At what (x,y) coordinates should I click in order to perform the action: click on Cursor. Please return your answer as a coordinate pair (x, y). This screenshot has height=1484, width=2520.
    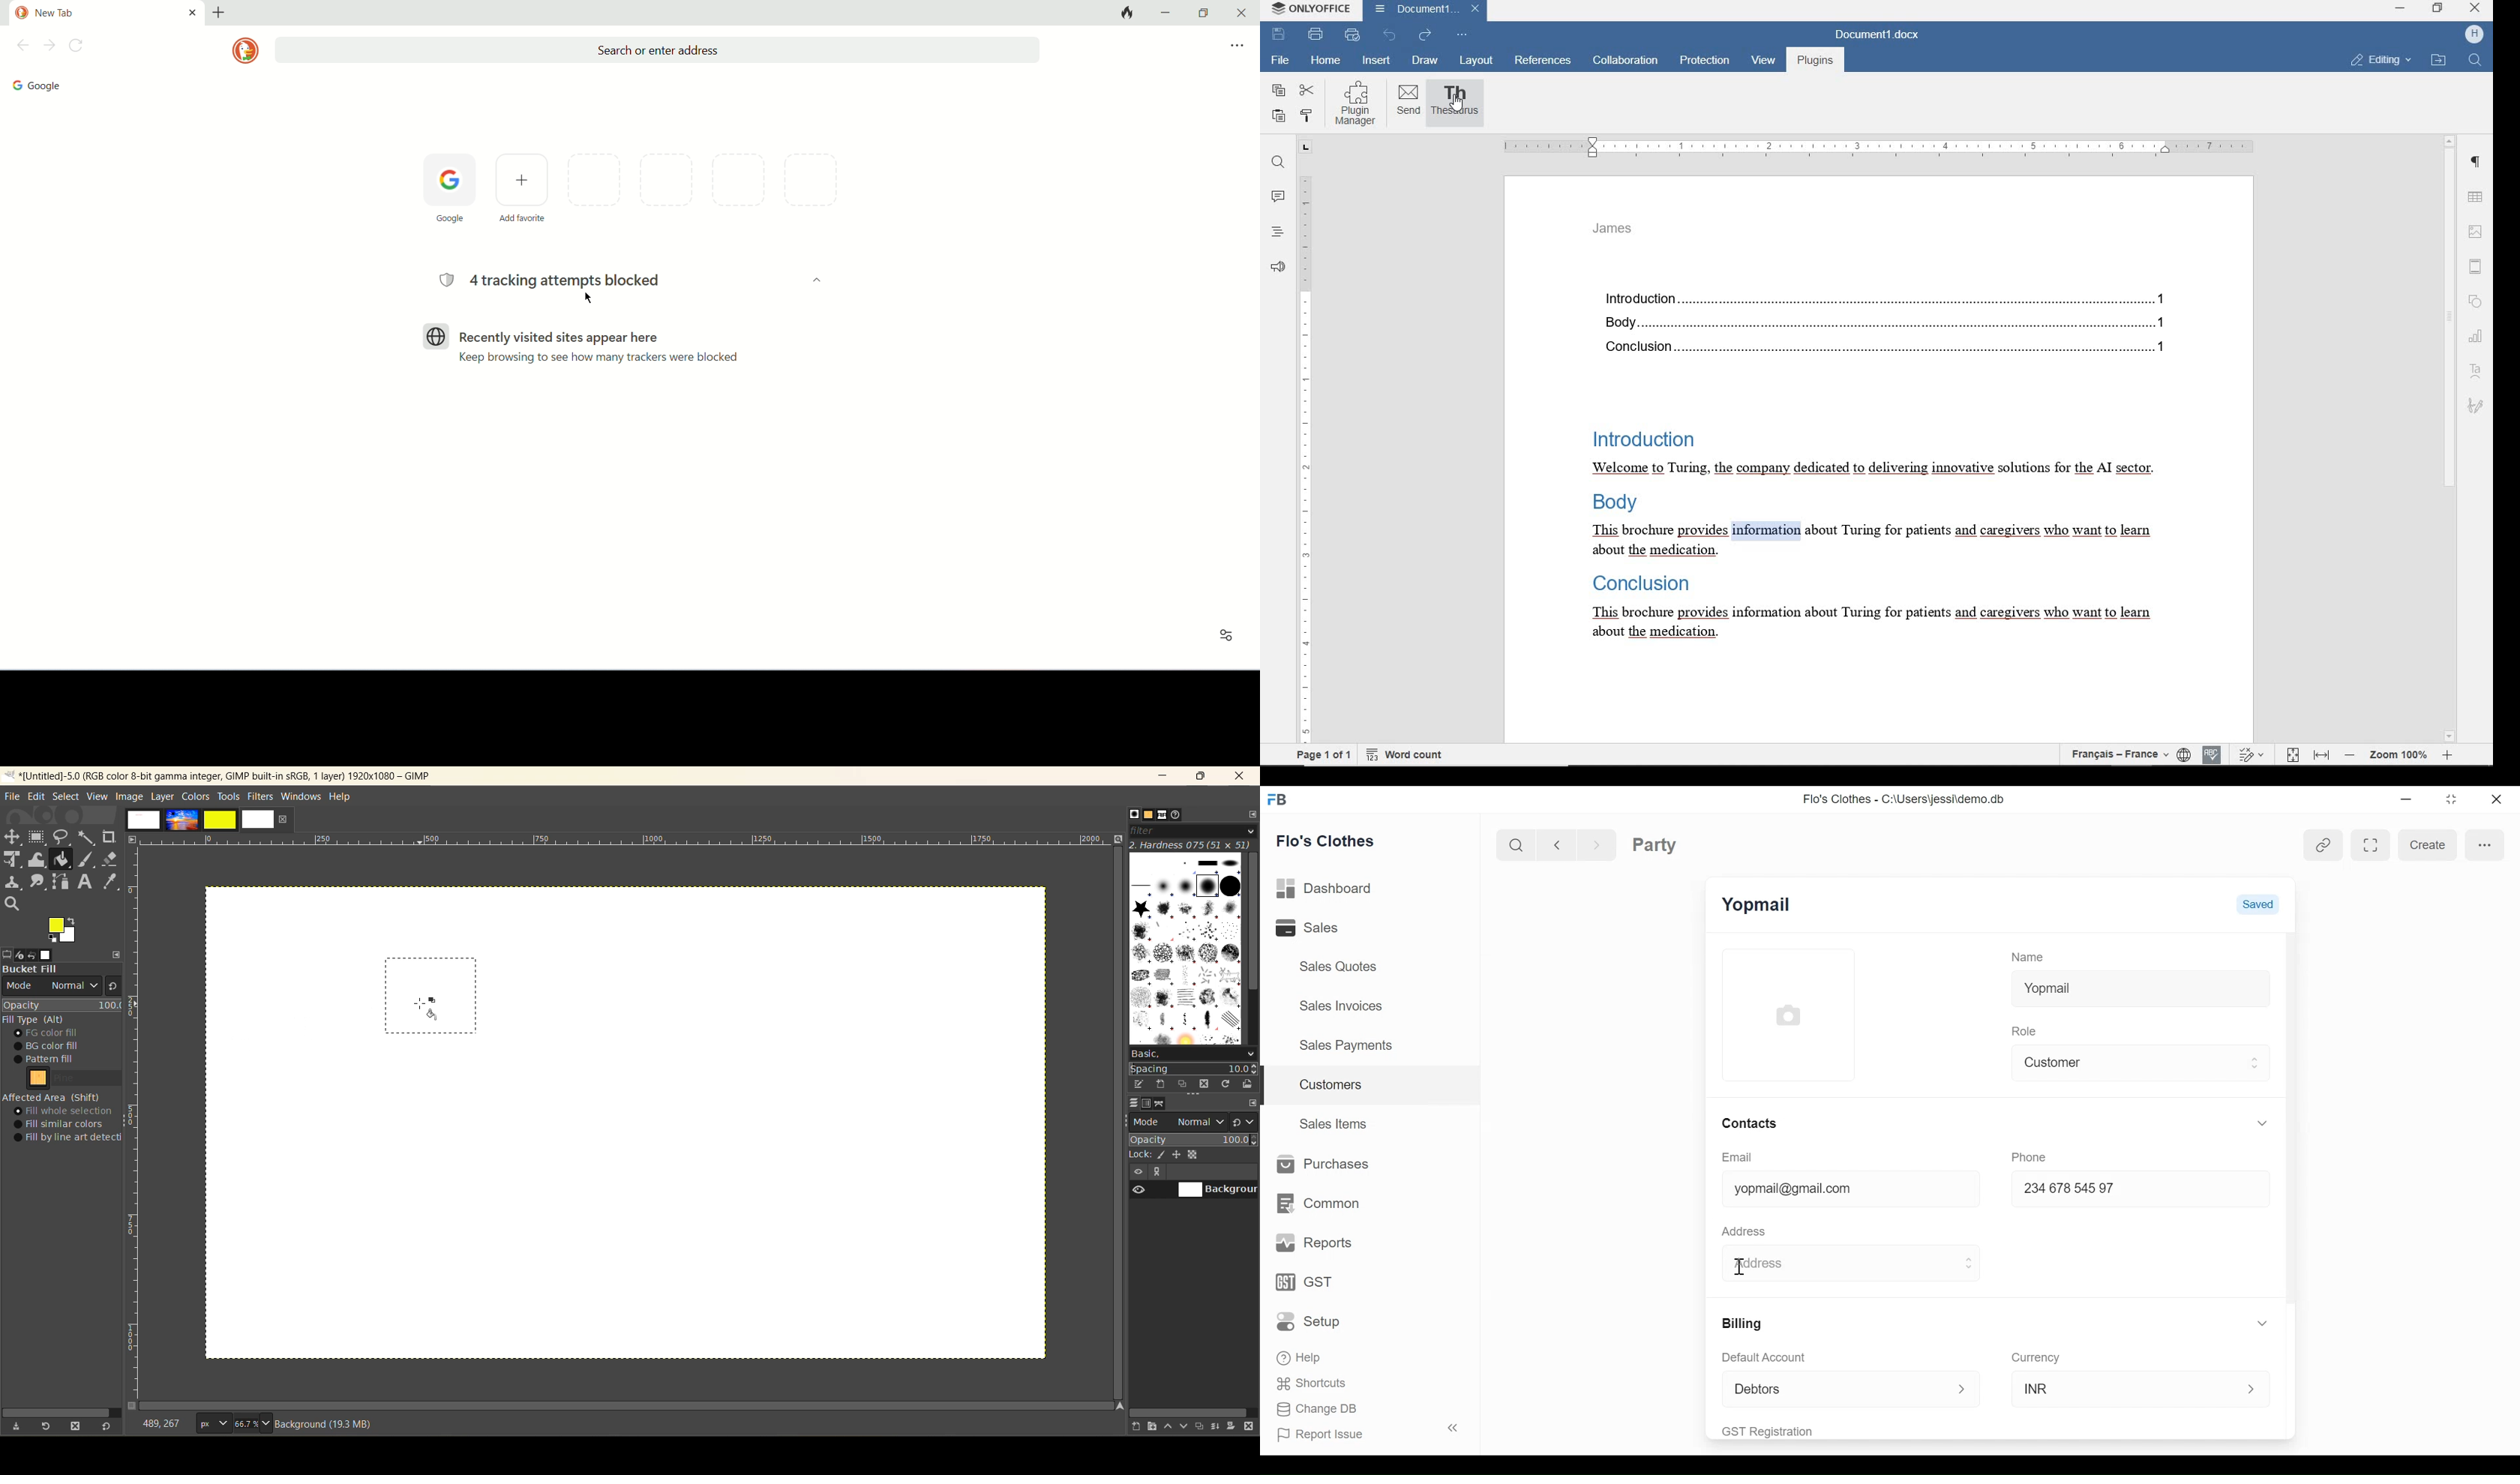
    Looking at the image, I should click on (1740, 1268).